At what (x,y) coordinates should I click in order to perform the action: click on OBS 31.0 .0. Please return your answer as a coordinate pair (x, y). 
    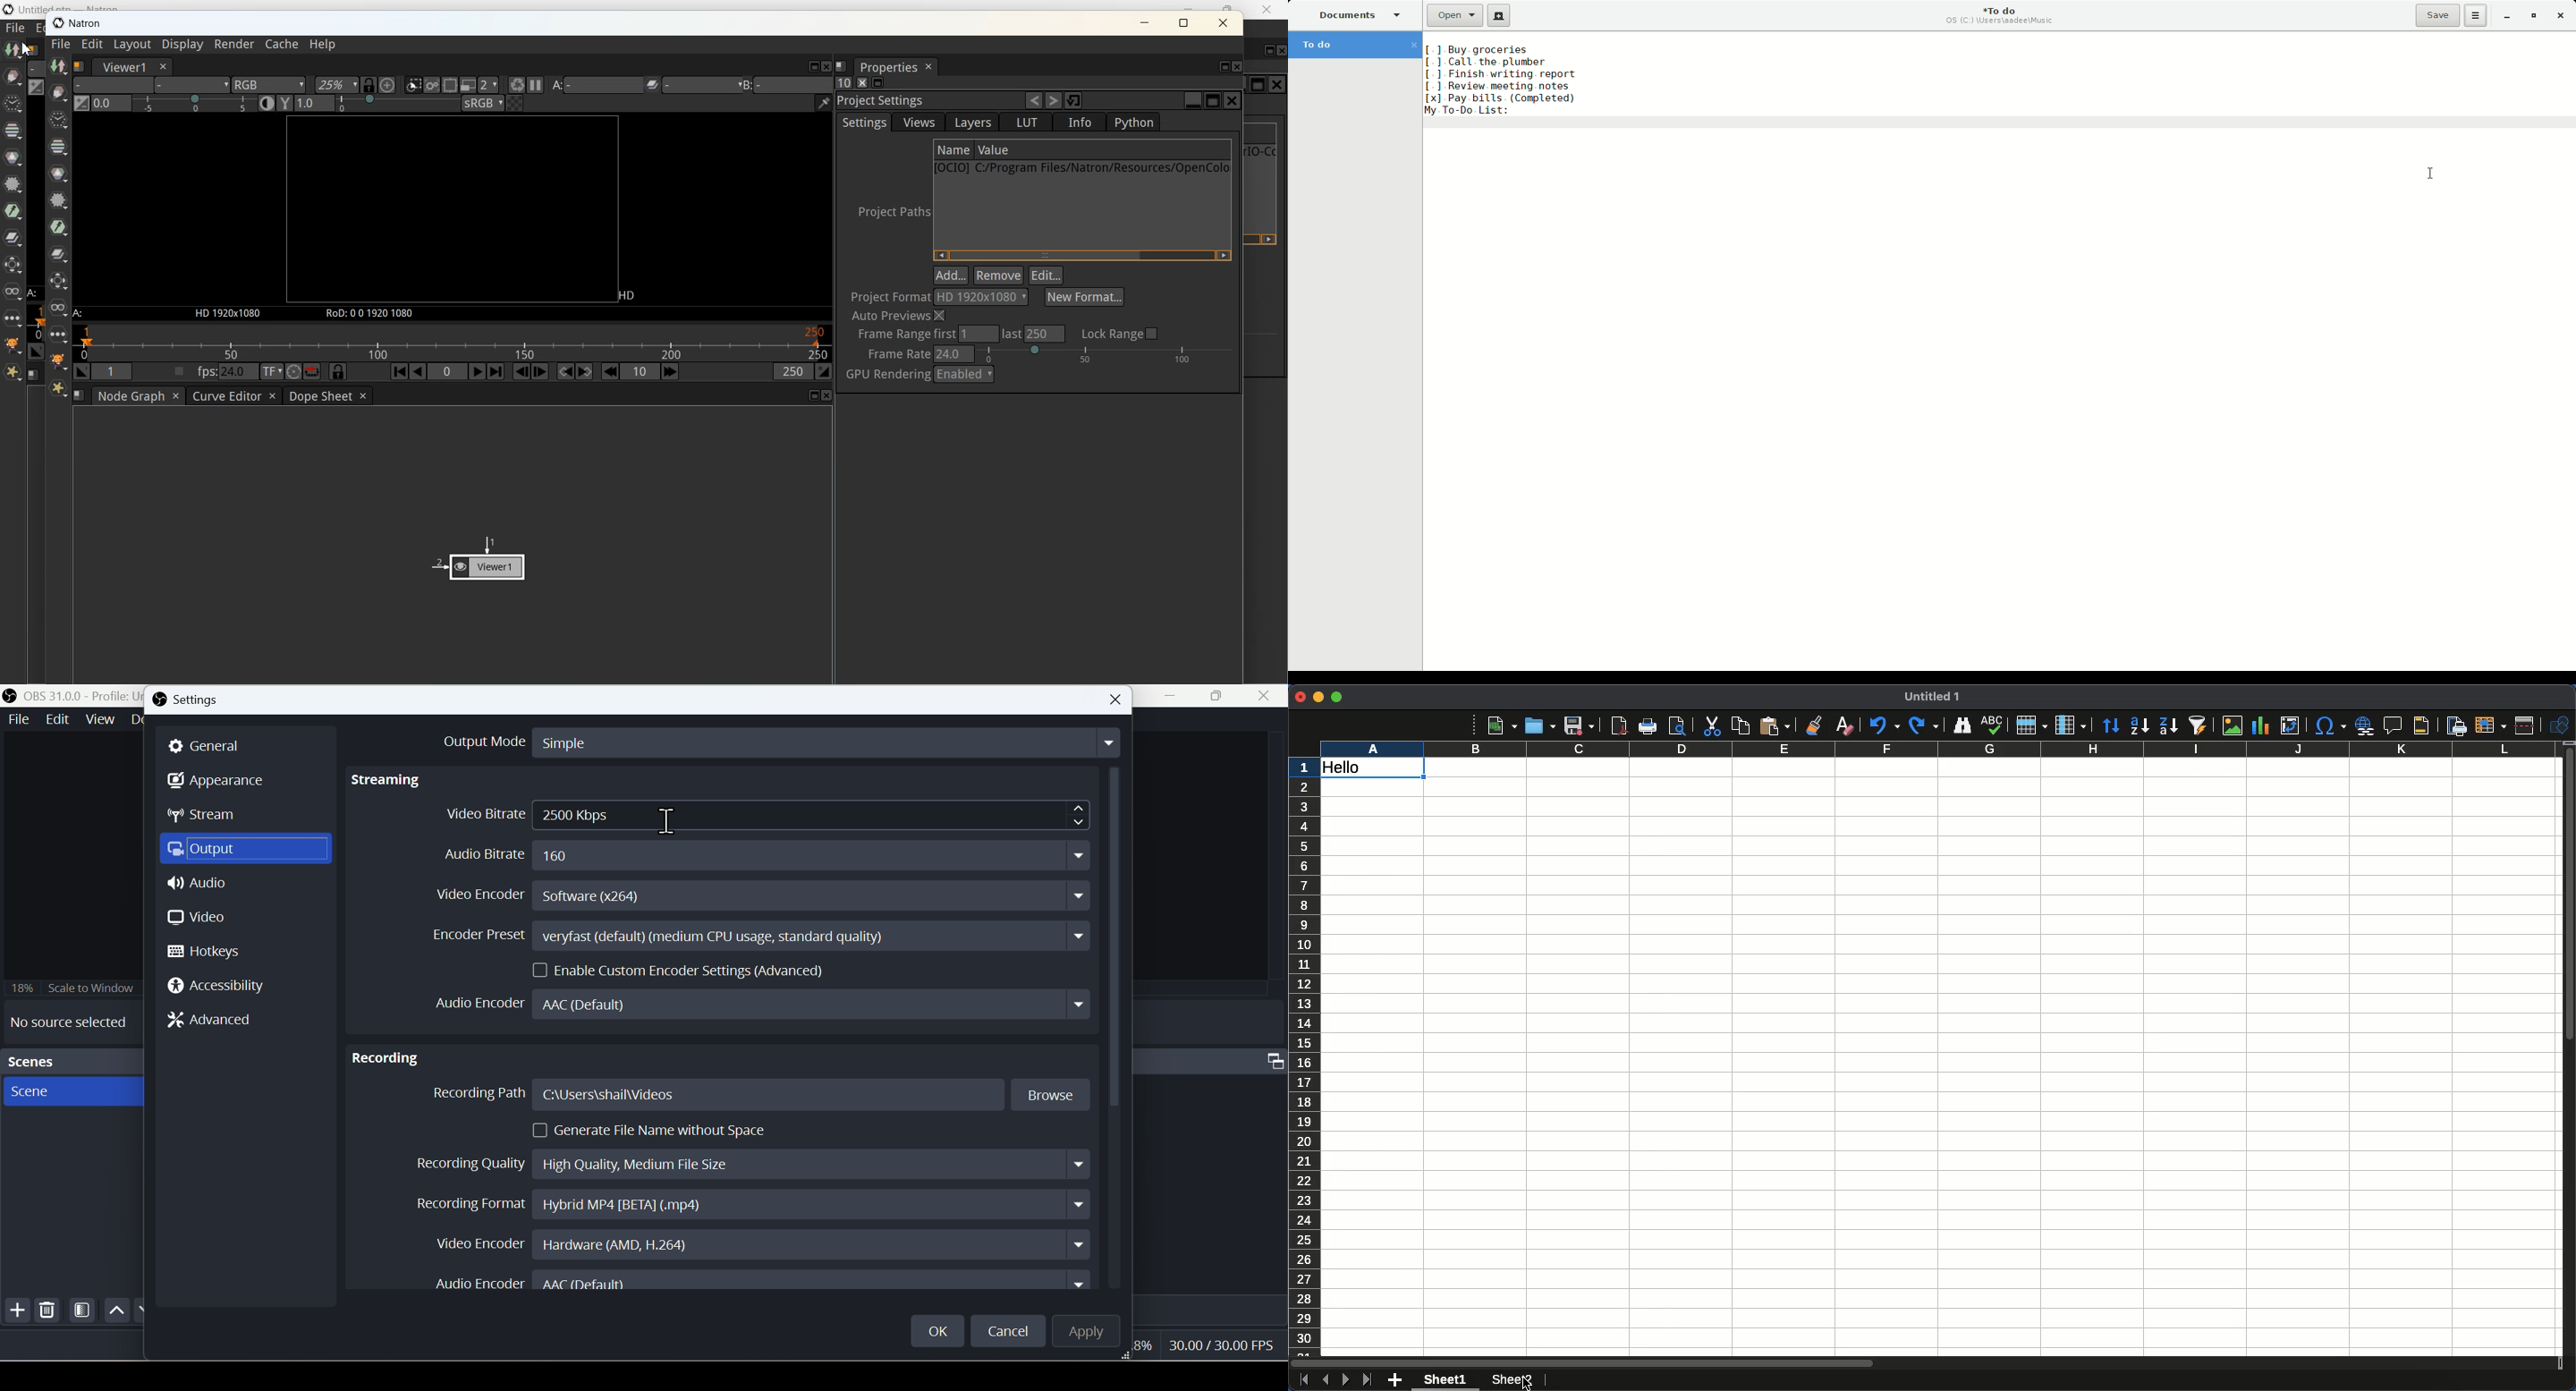
    Looking at the image, I should click on (70, 695).